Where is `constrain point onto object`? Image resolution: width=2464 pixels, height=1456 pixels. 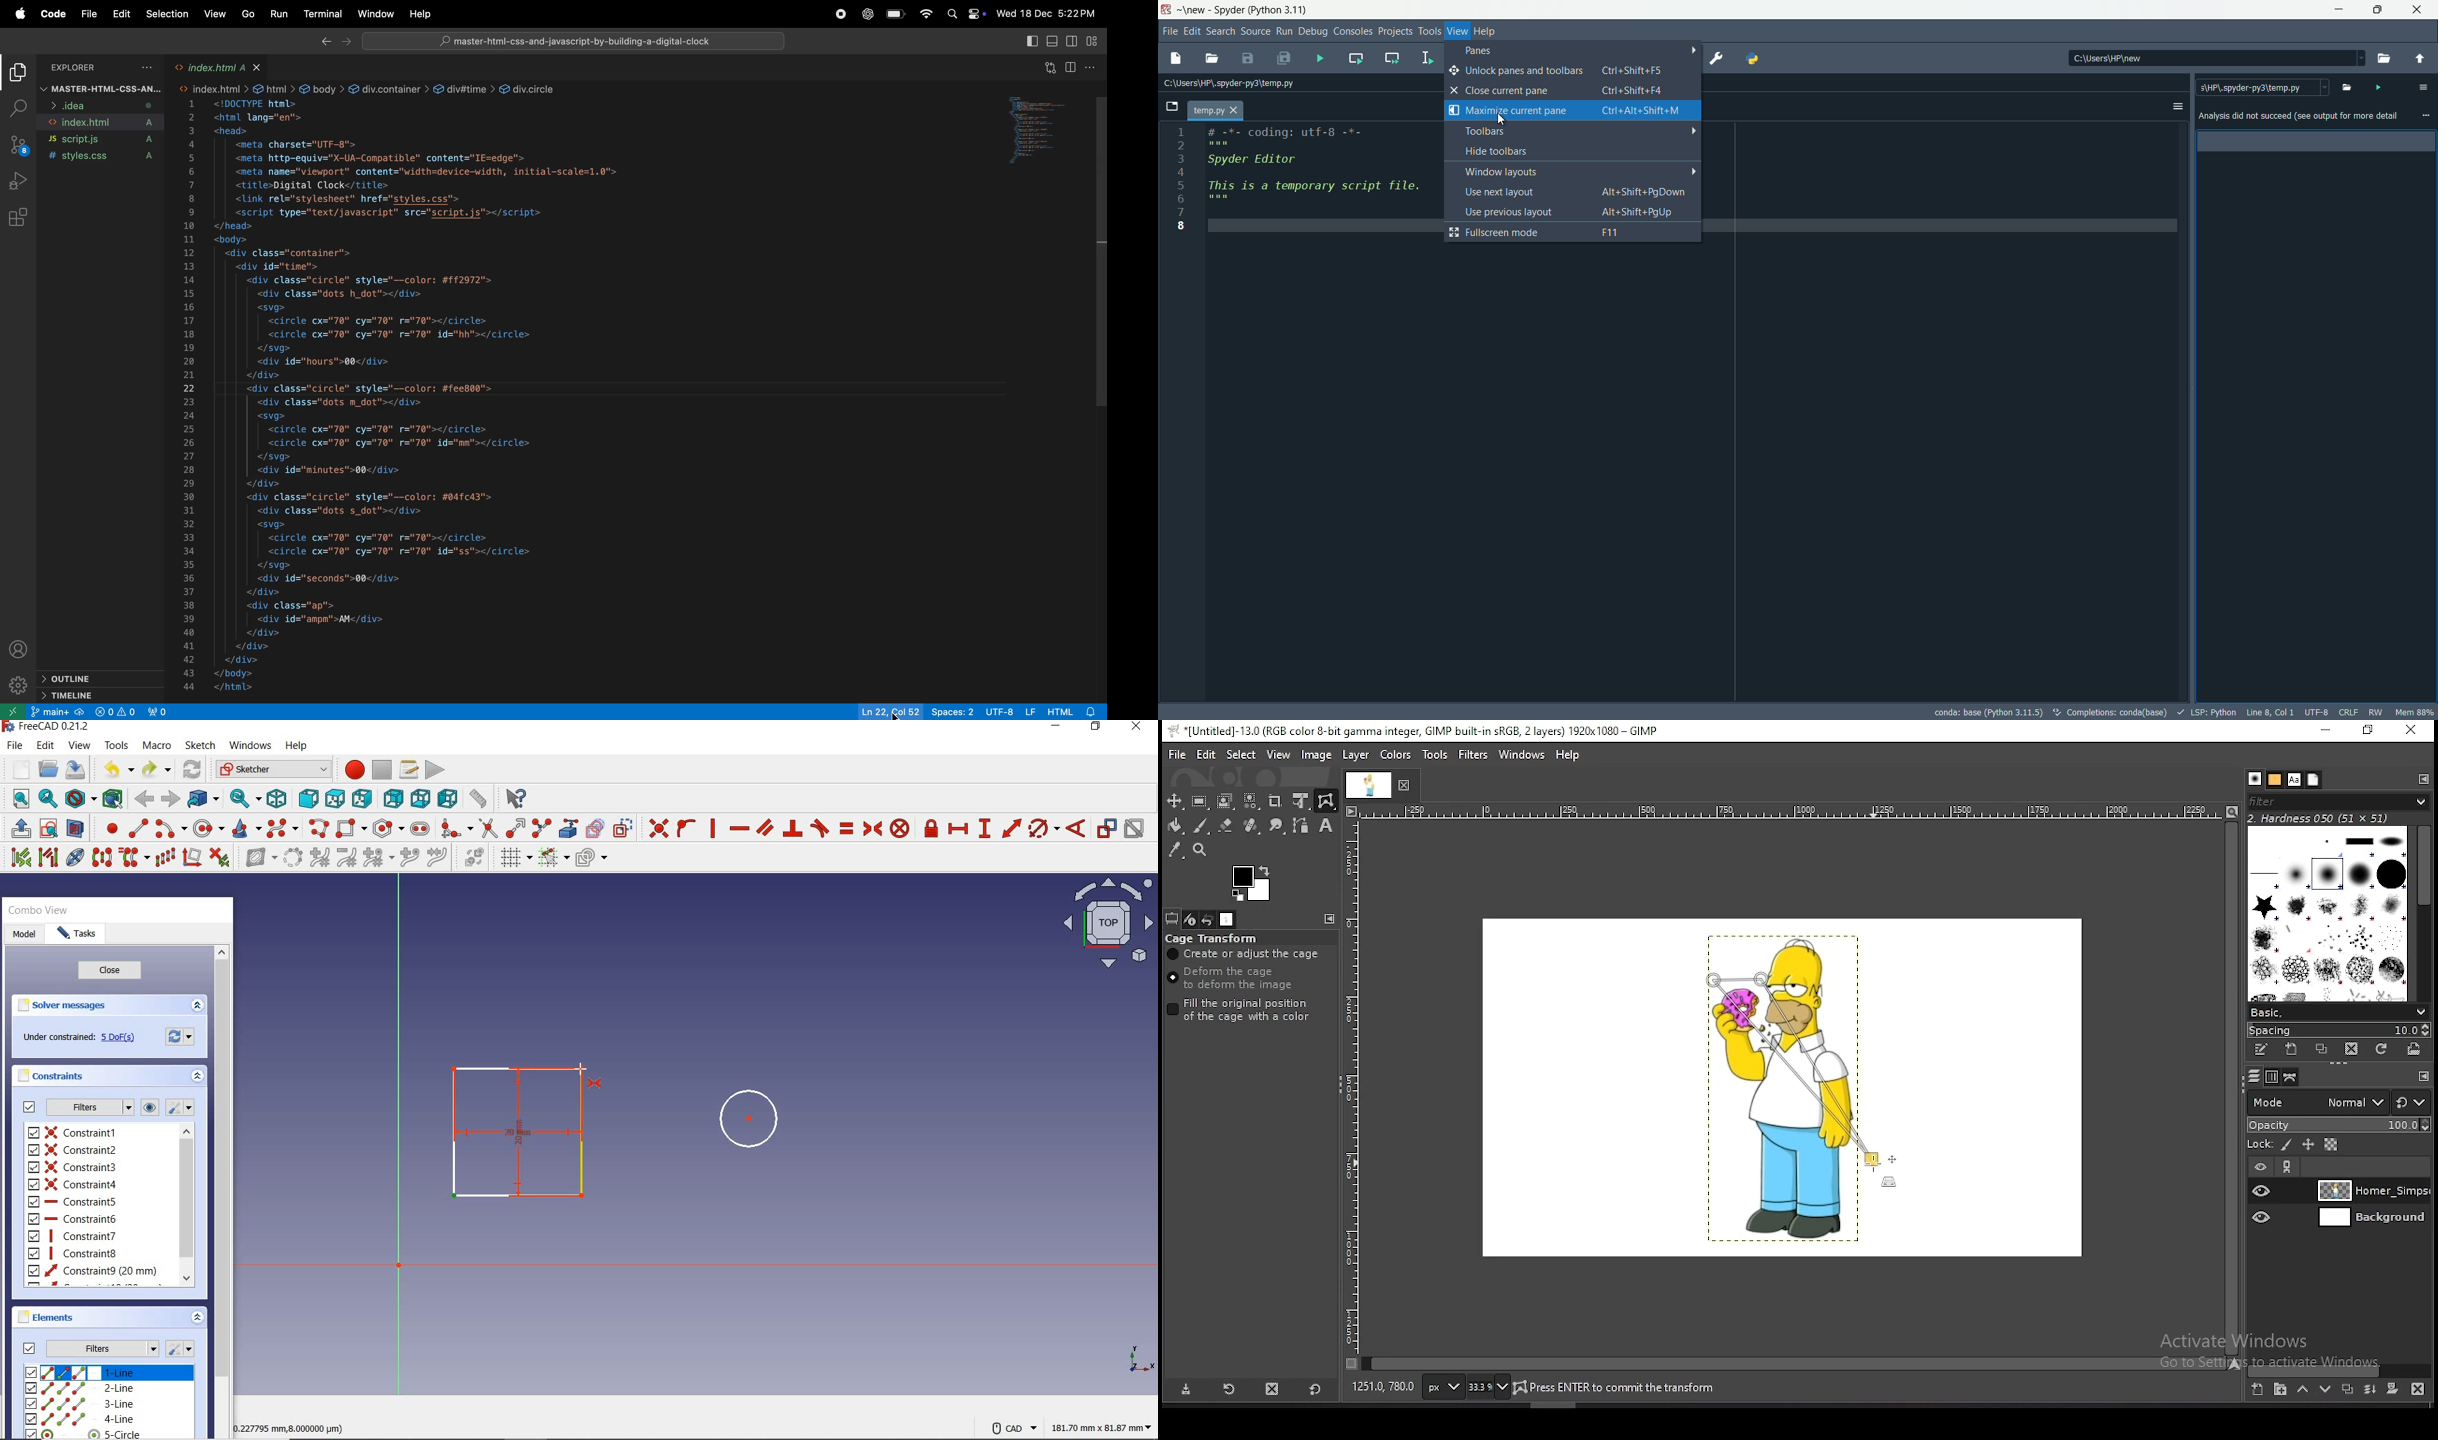
constrain point onto object is located at coordinates (686, 828).